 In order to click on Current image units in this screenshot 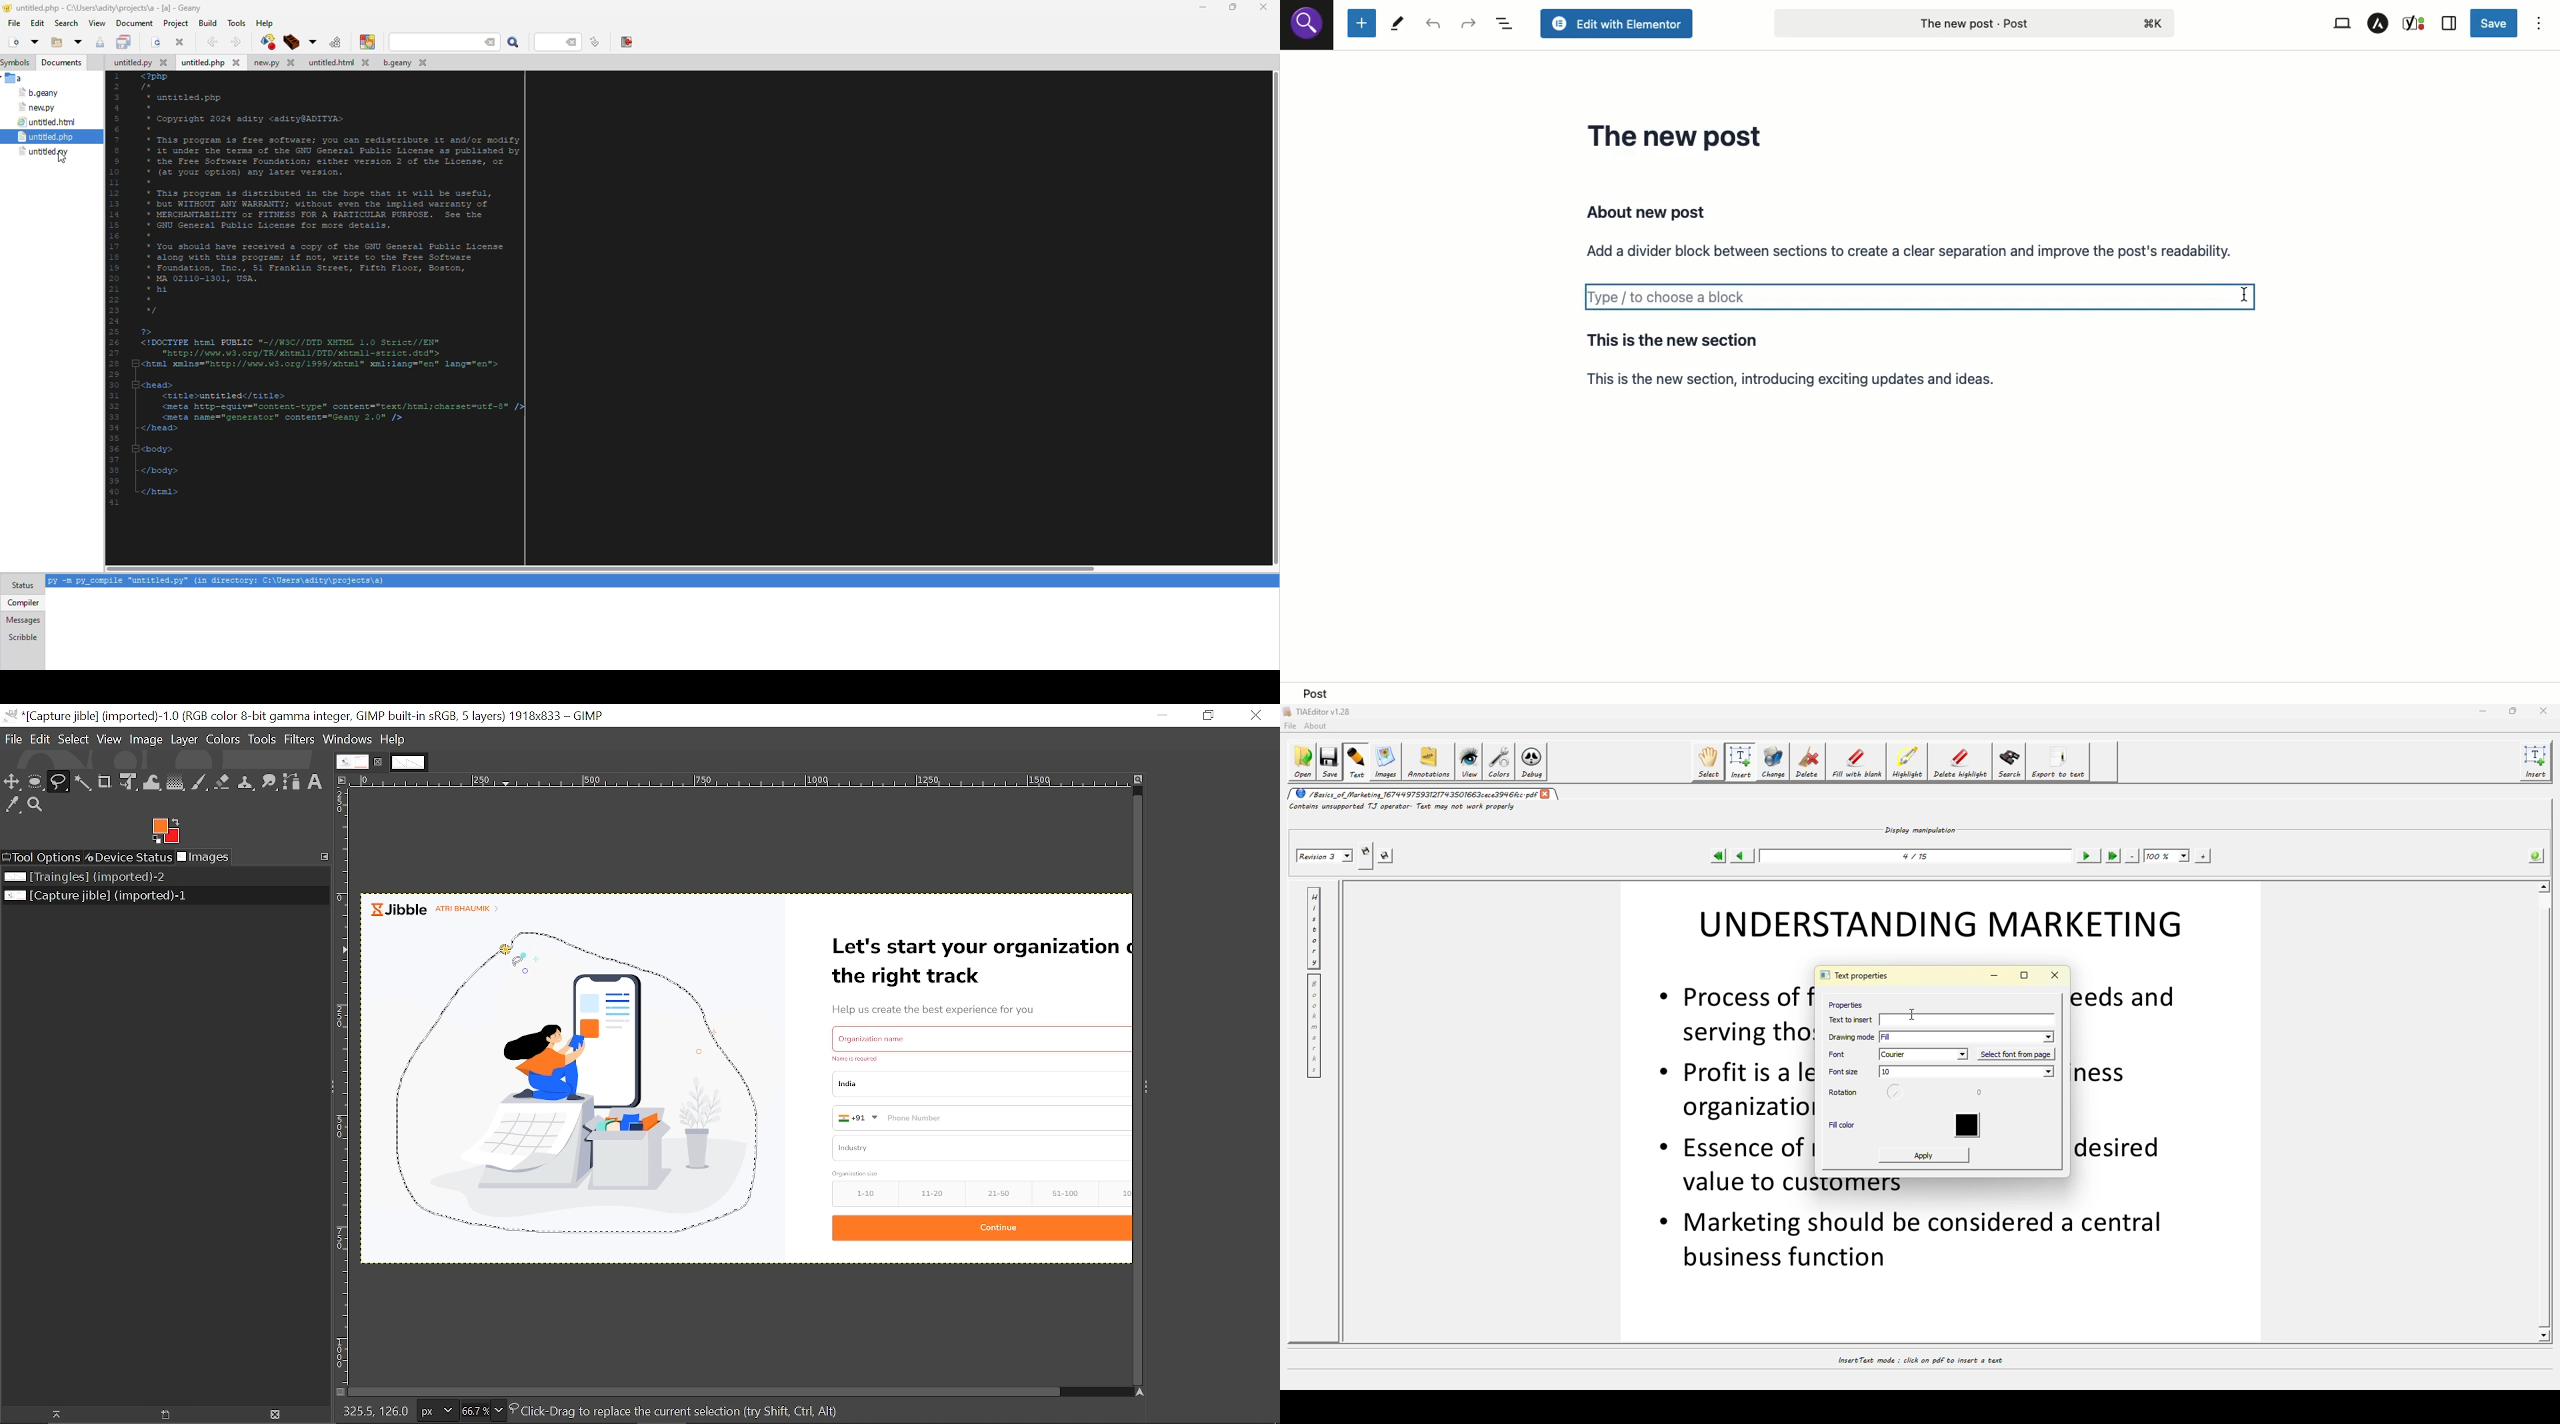, I will do `click(435, 1412)`.